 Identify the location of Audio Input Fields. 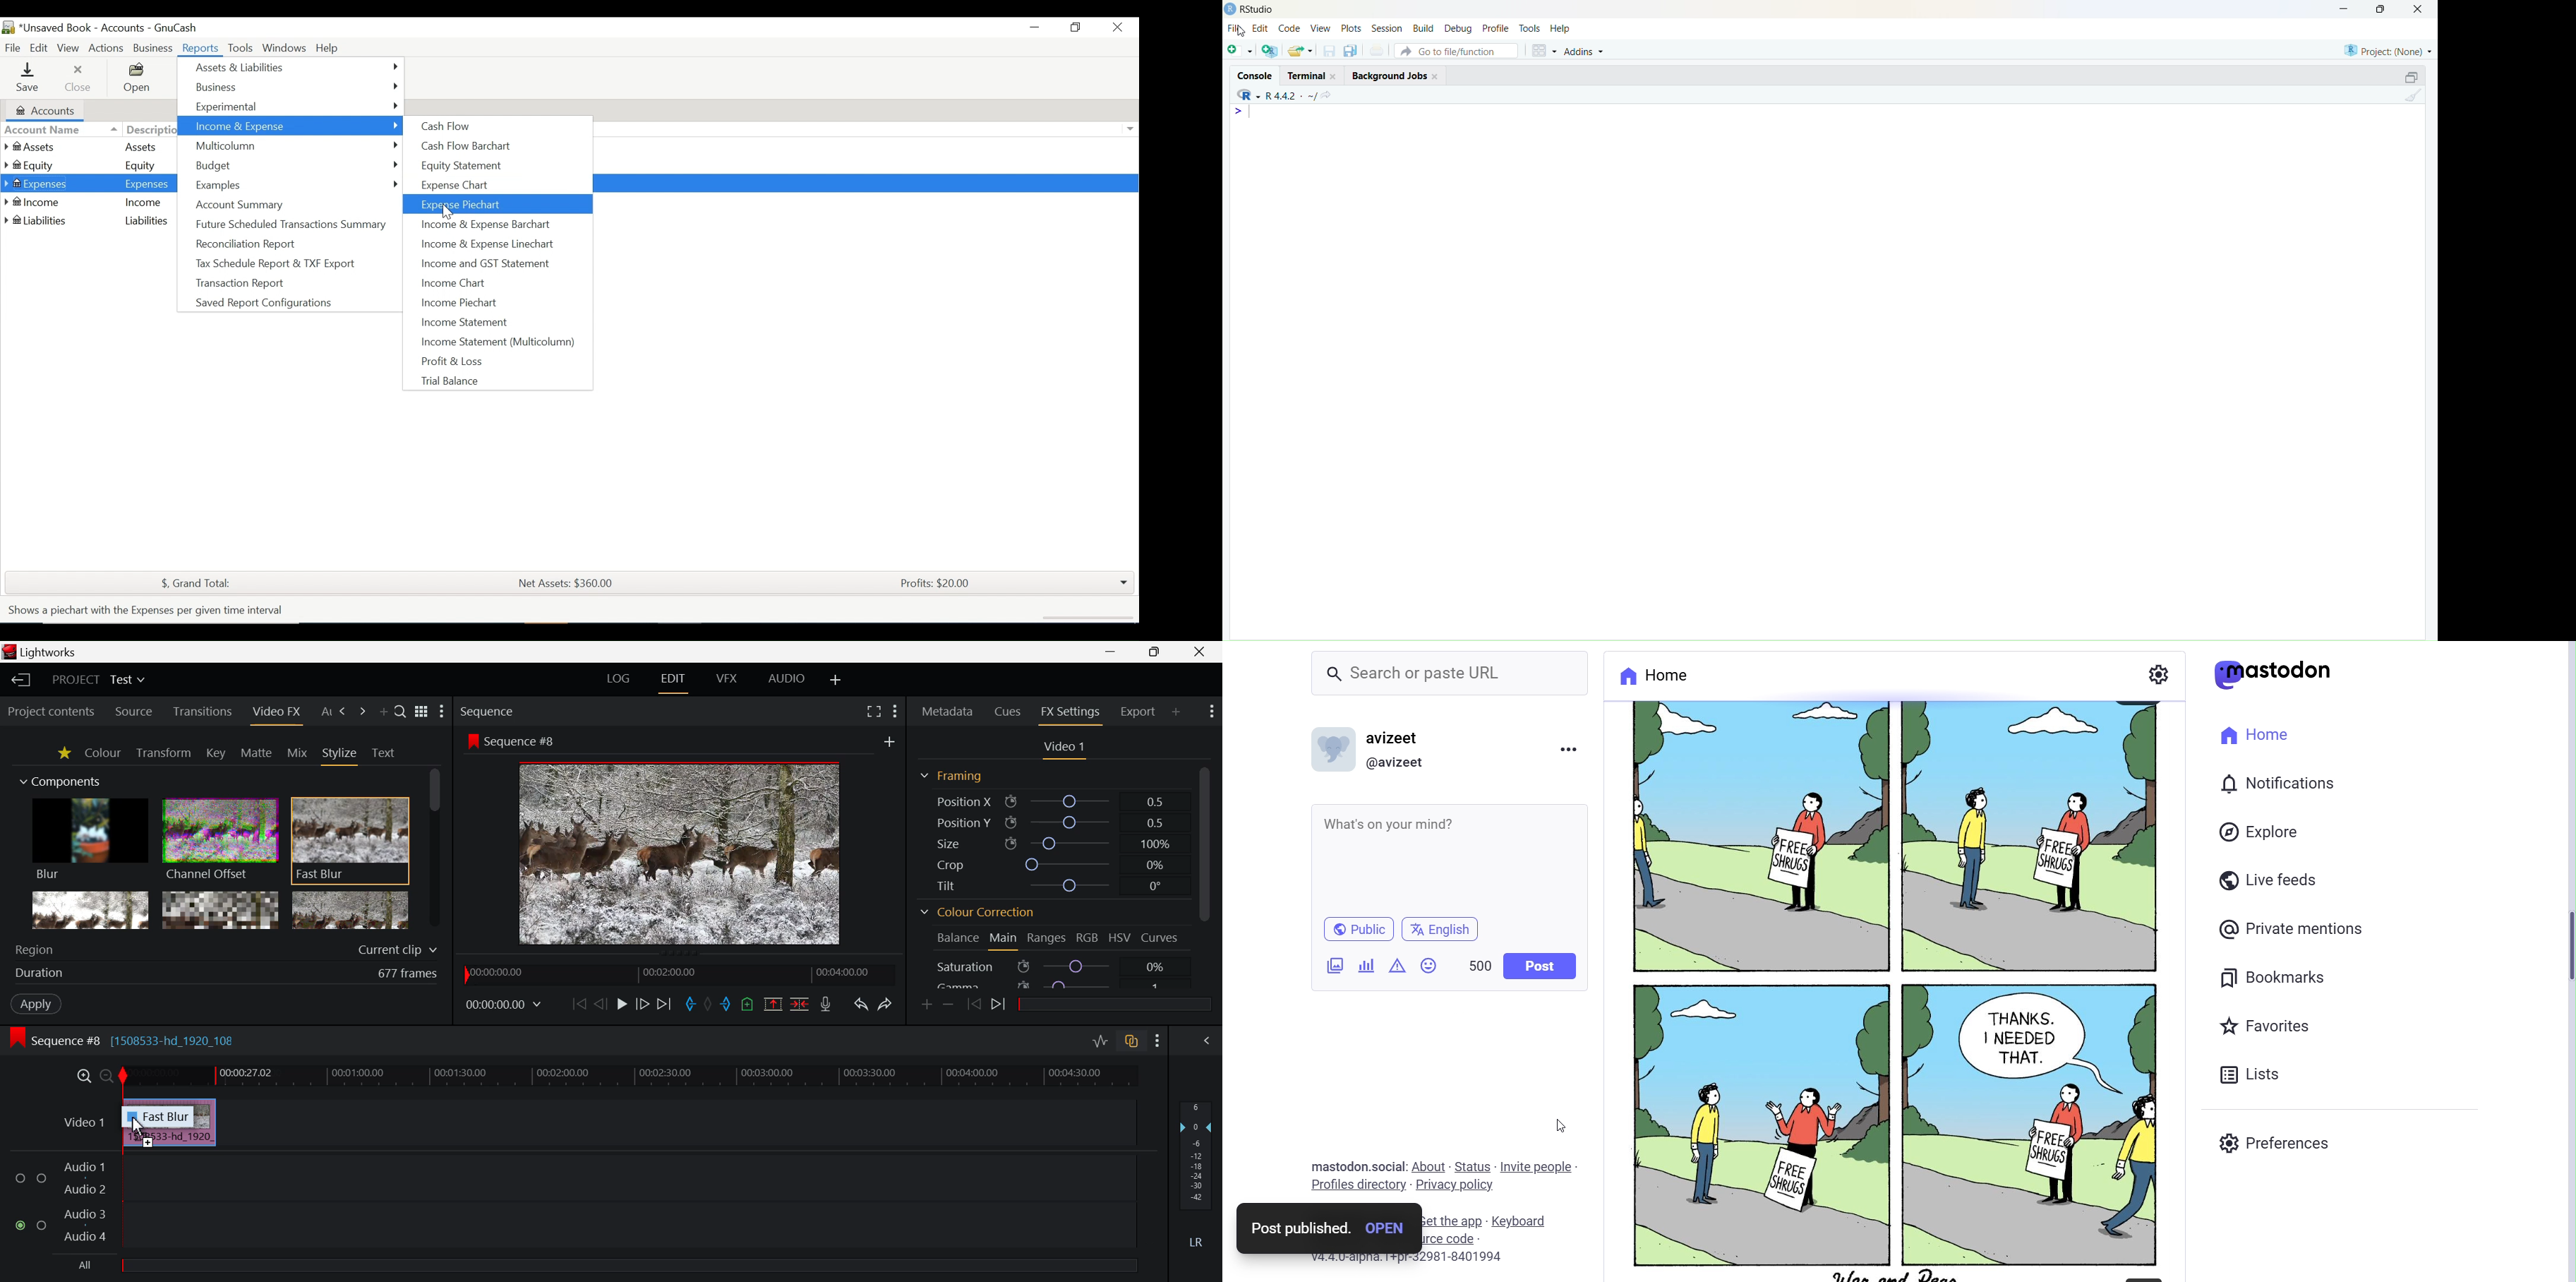
(569, 1203).